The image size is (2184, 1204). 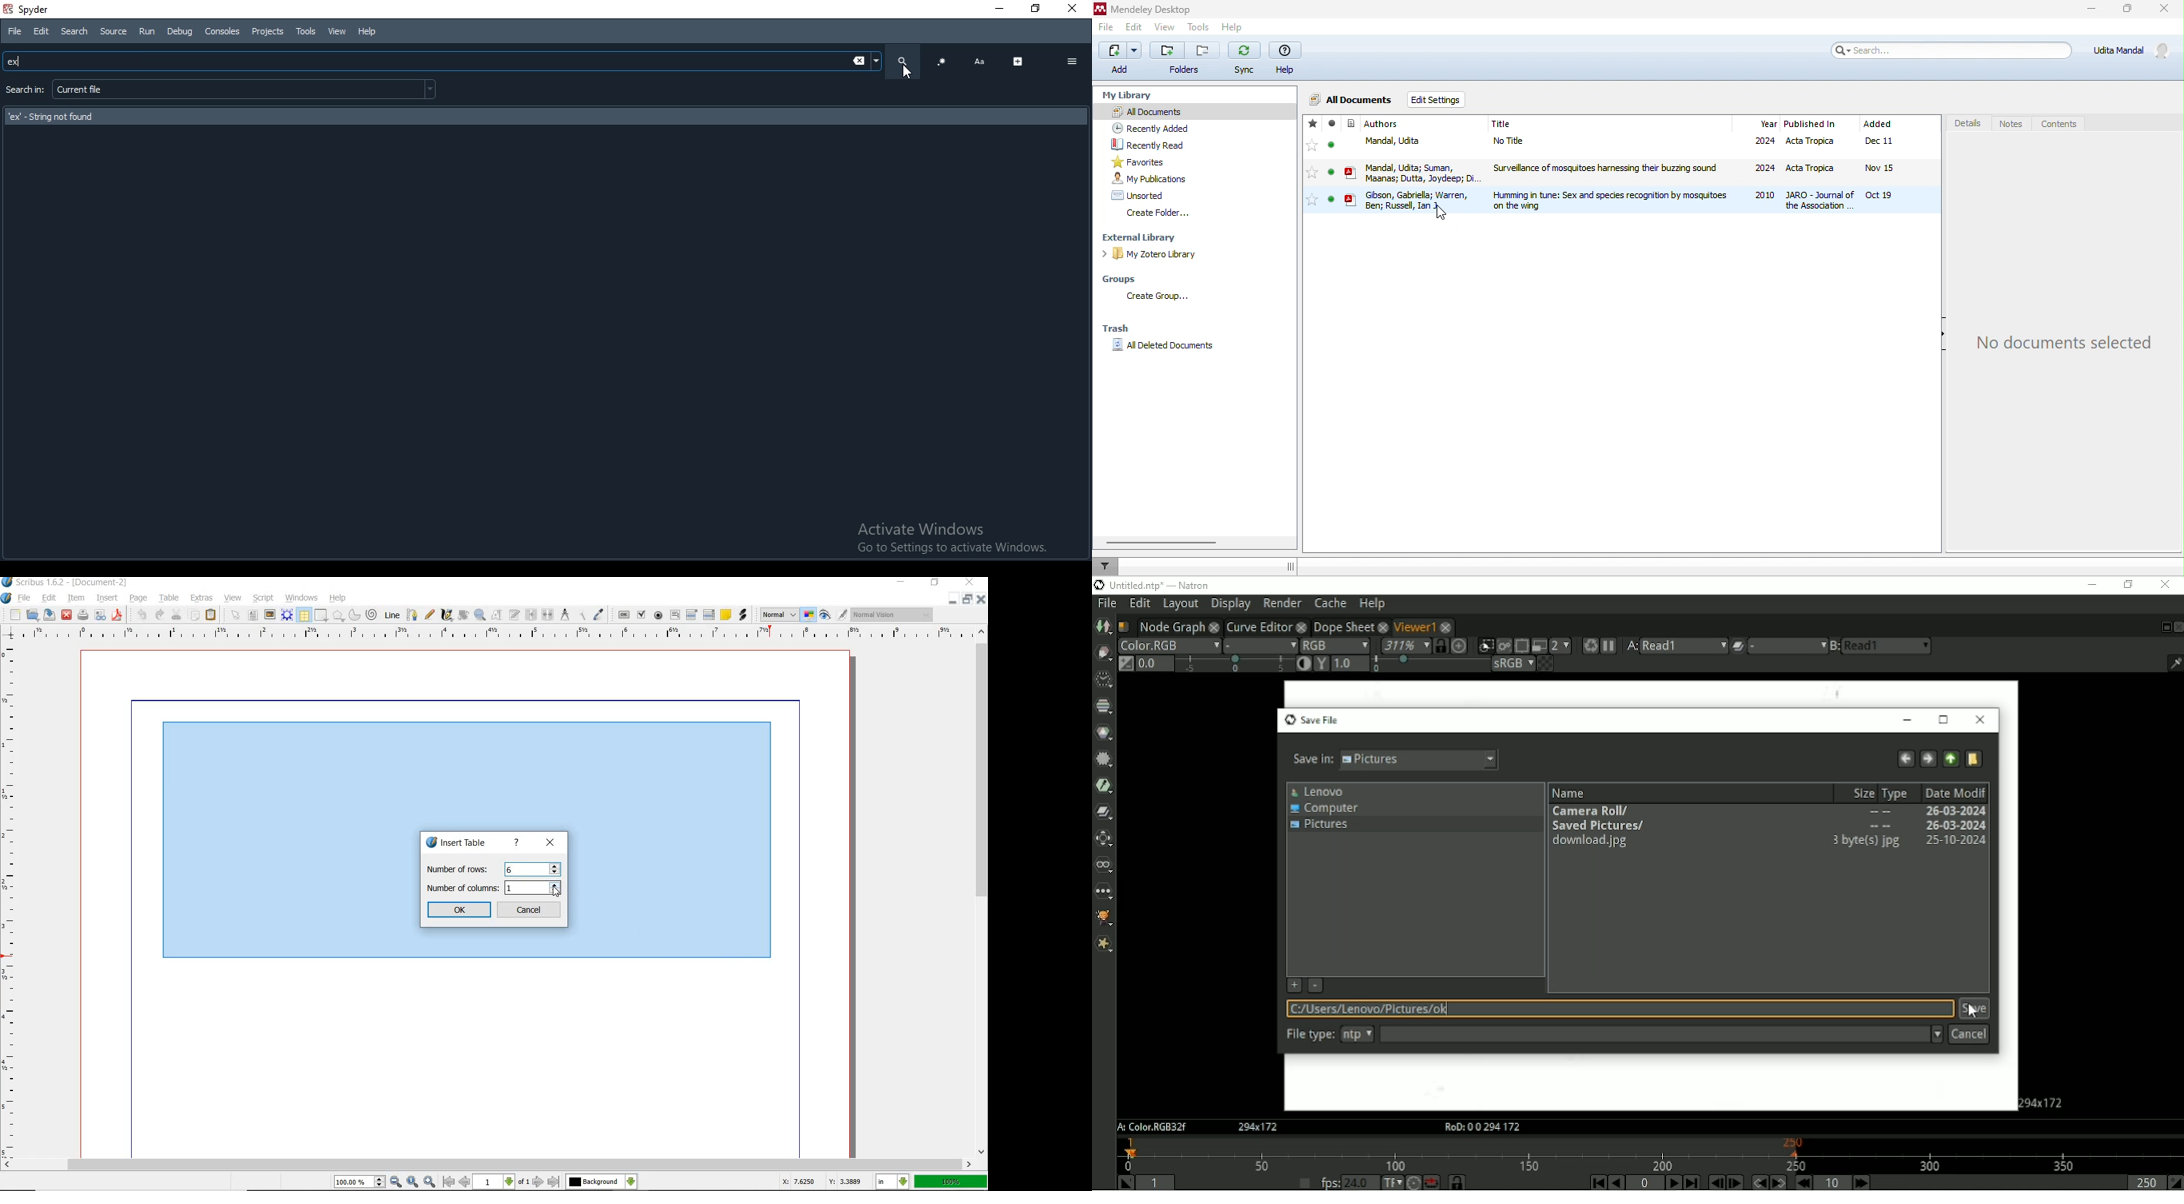 What do you see at coordinates (1383, 125) in the screenshot?
I see `journal authors name` at bounding box center [1383, 125].